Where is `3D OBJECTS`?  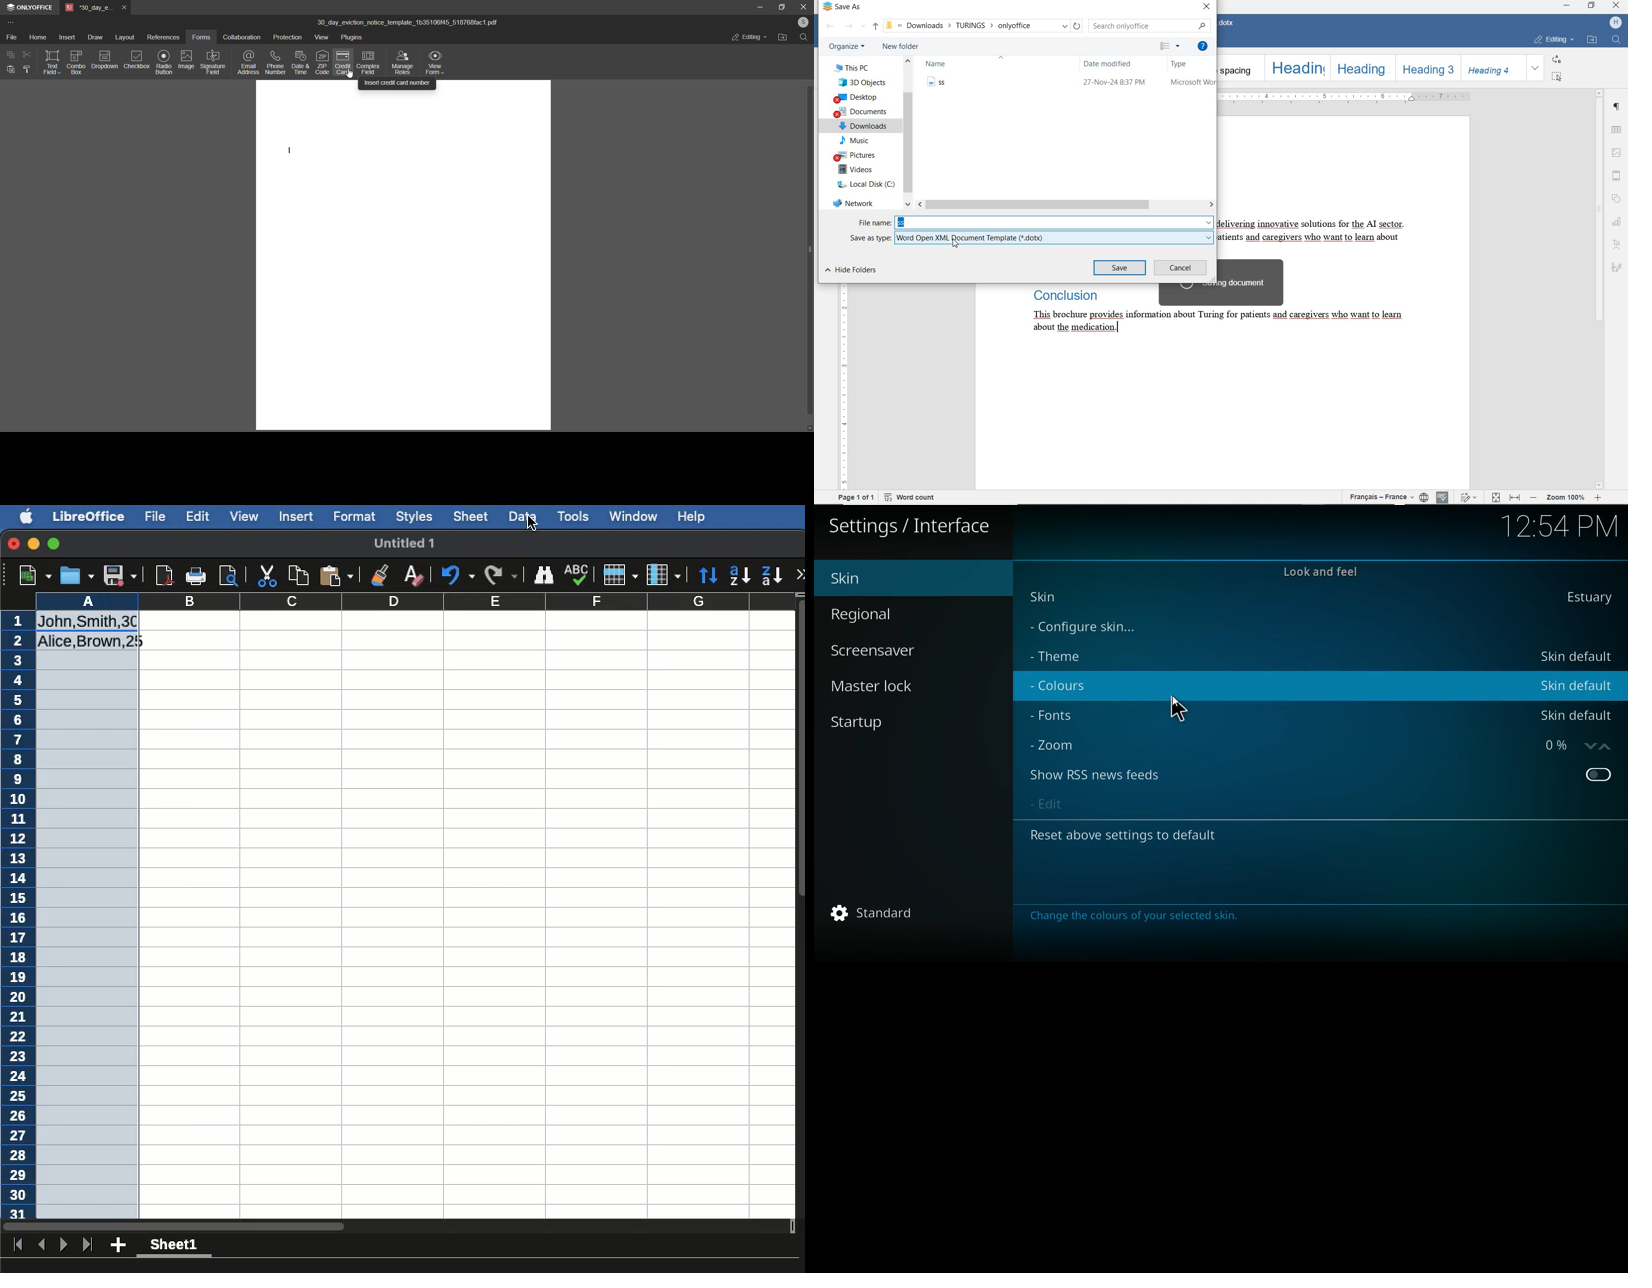 3D OBJECTS is located at coordinates (863, 82).